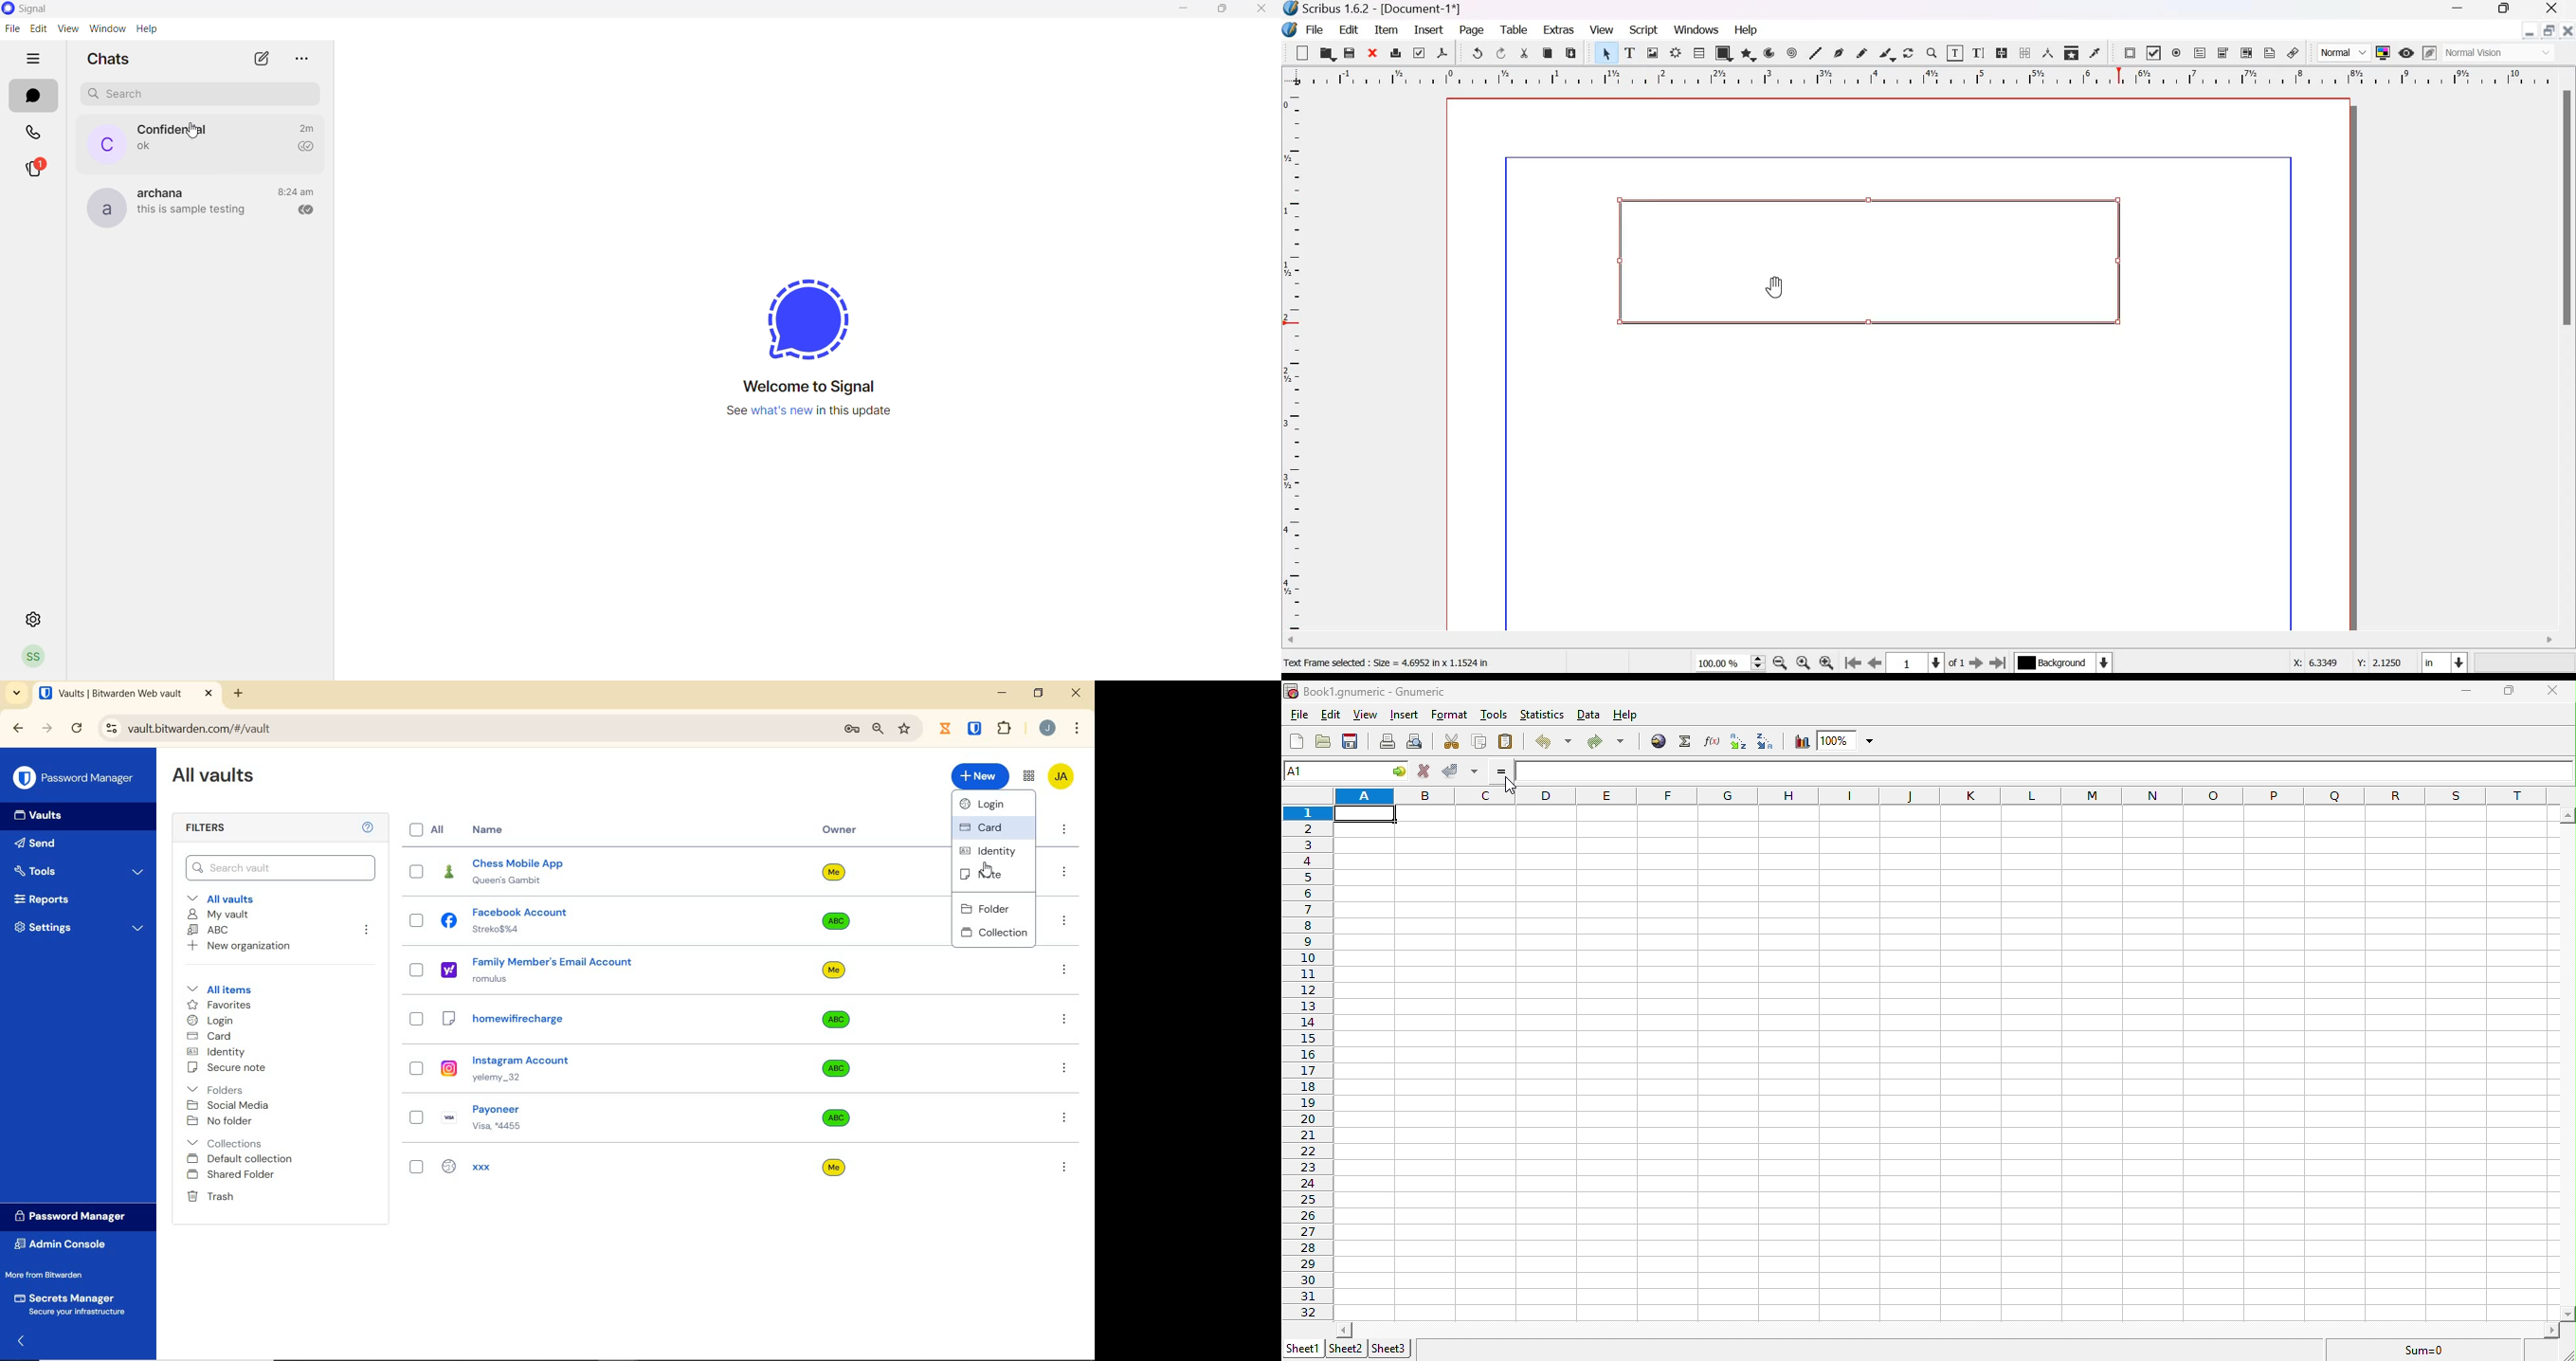 The width and height of the screenshot is (2576, 1372). What do you see at coordinates (211, 1036) in the screenshot?
I see `card` at bounding box center [211, 1036].